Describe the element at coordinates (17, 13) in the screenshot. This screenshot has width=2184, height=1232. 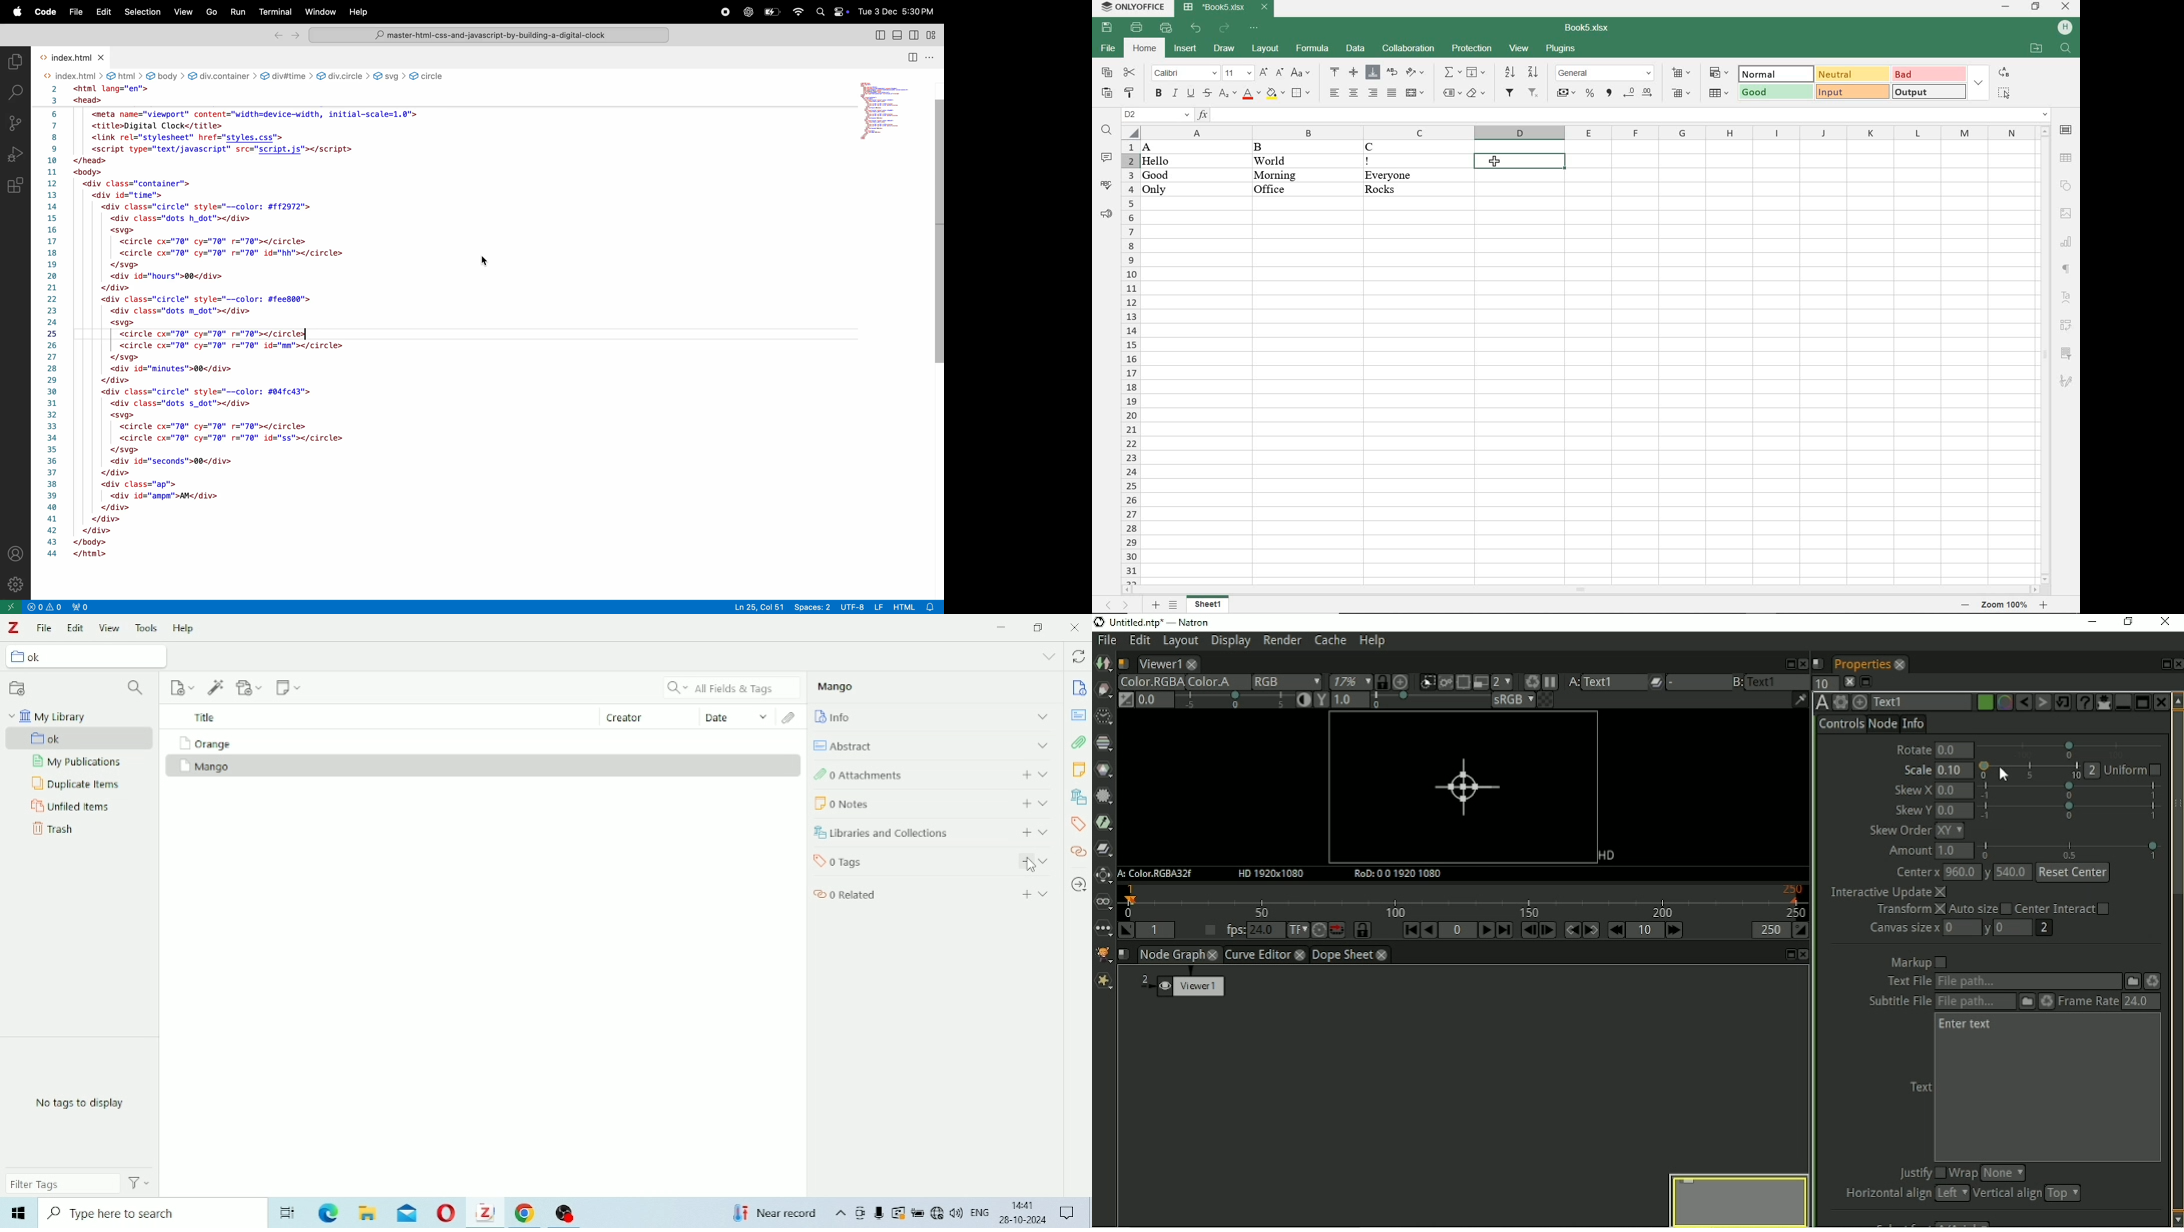
I see `apple menu` at that location.